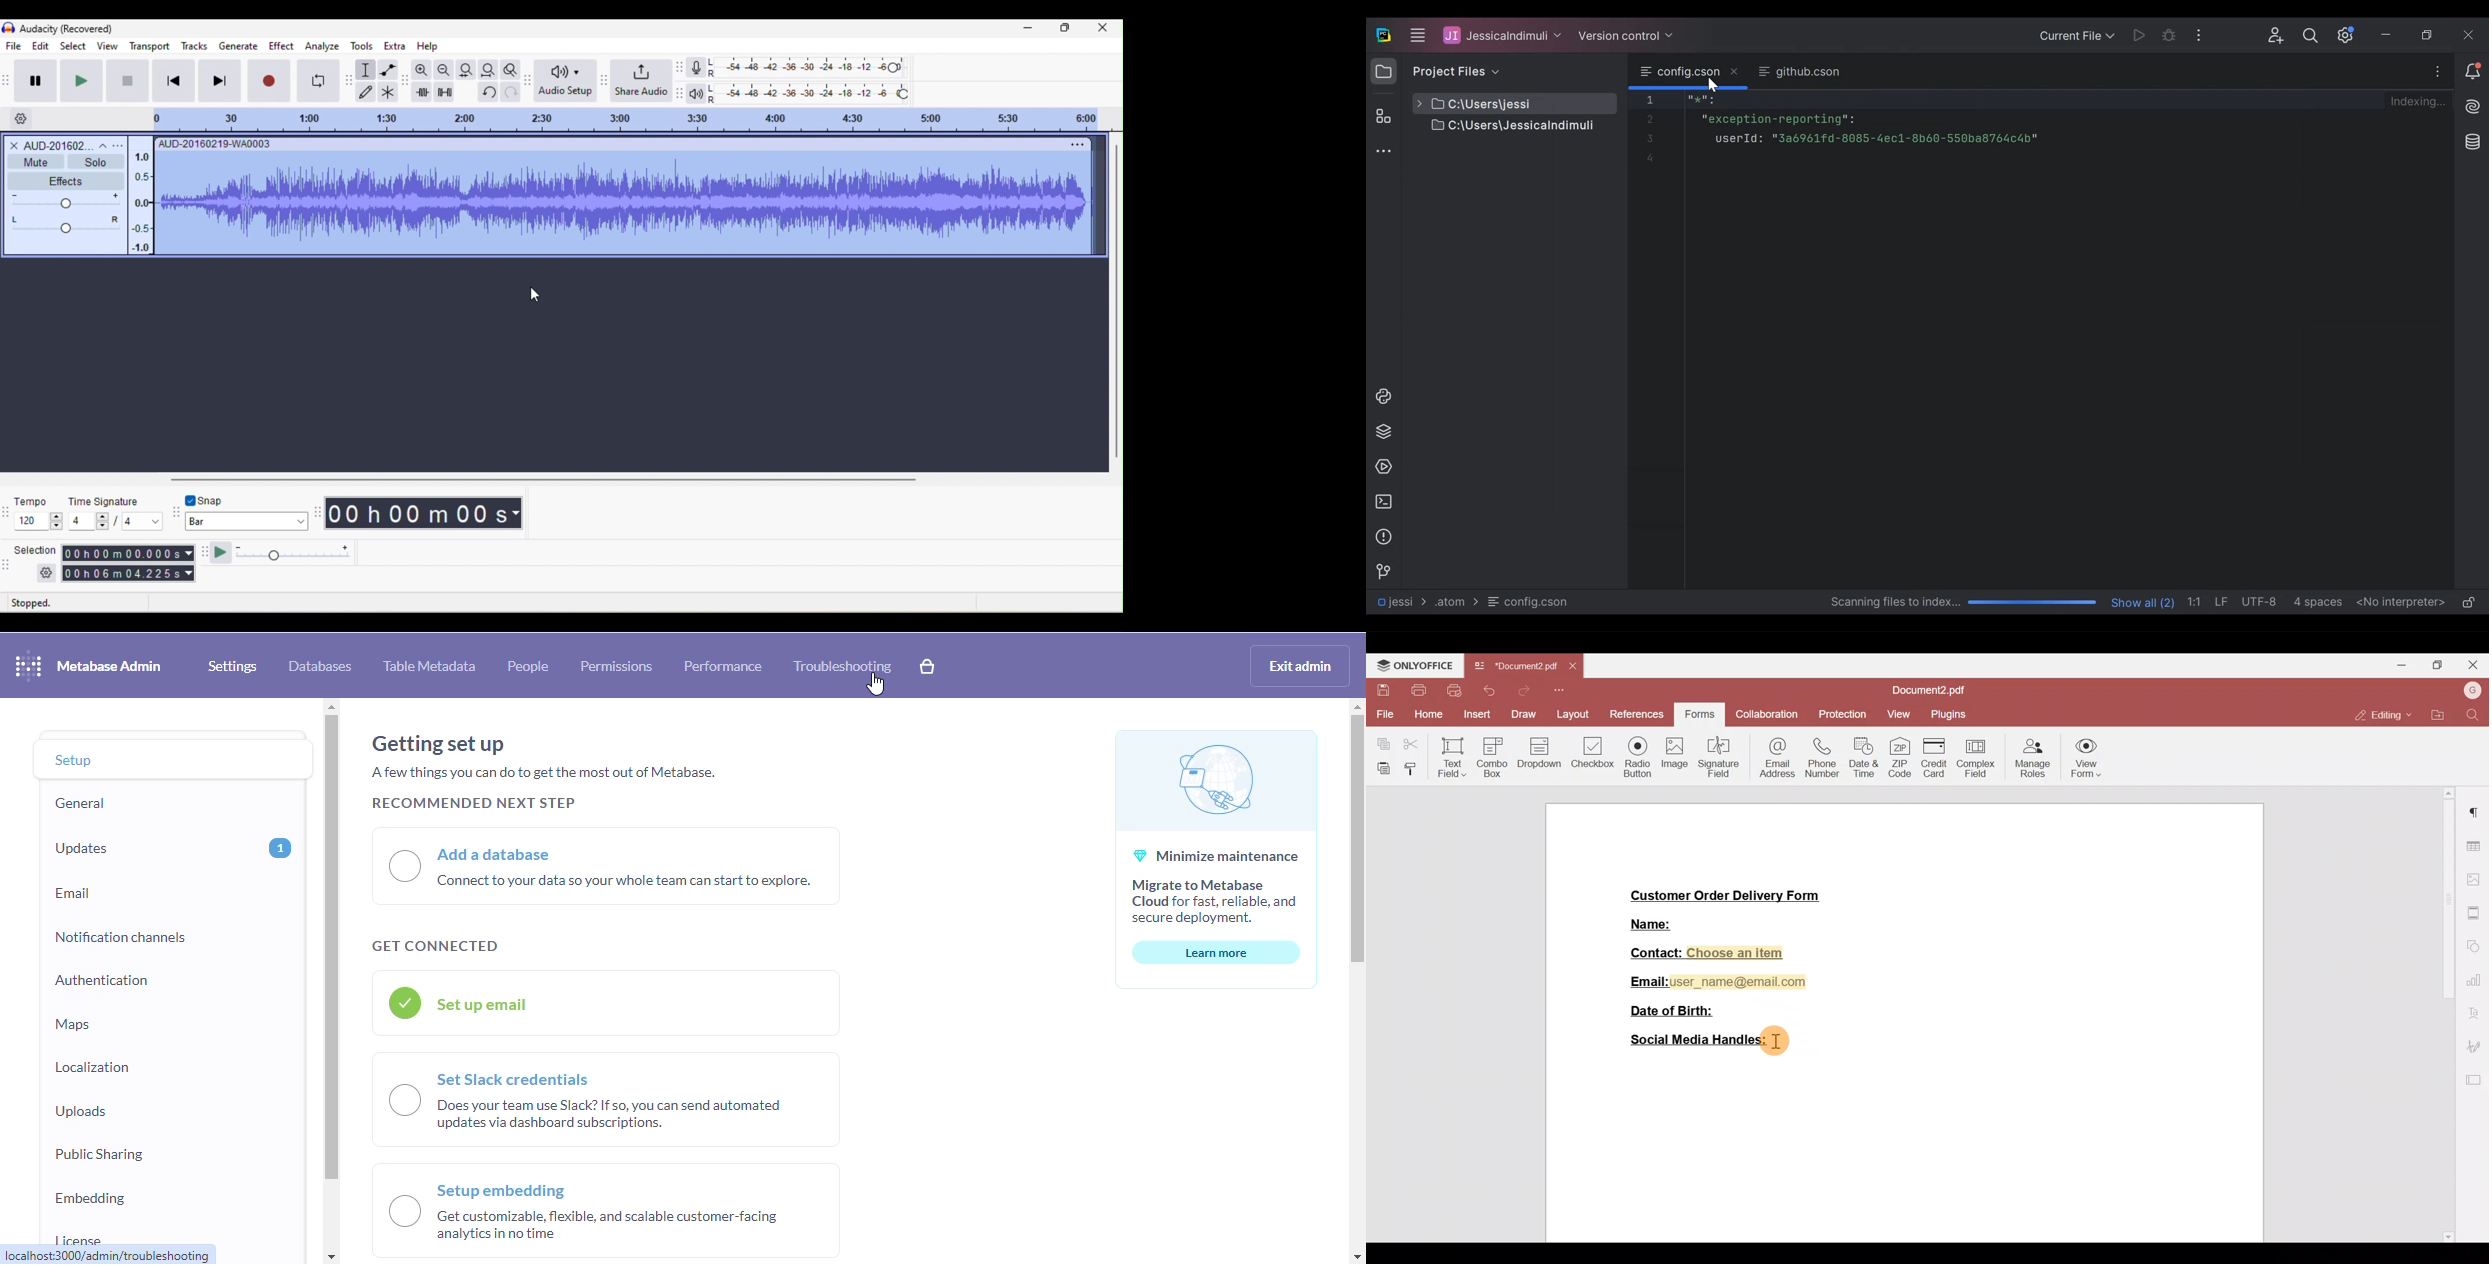  Describe the element at coordinates (697, 68) in the screenshot. I see `record meter` at that location.